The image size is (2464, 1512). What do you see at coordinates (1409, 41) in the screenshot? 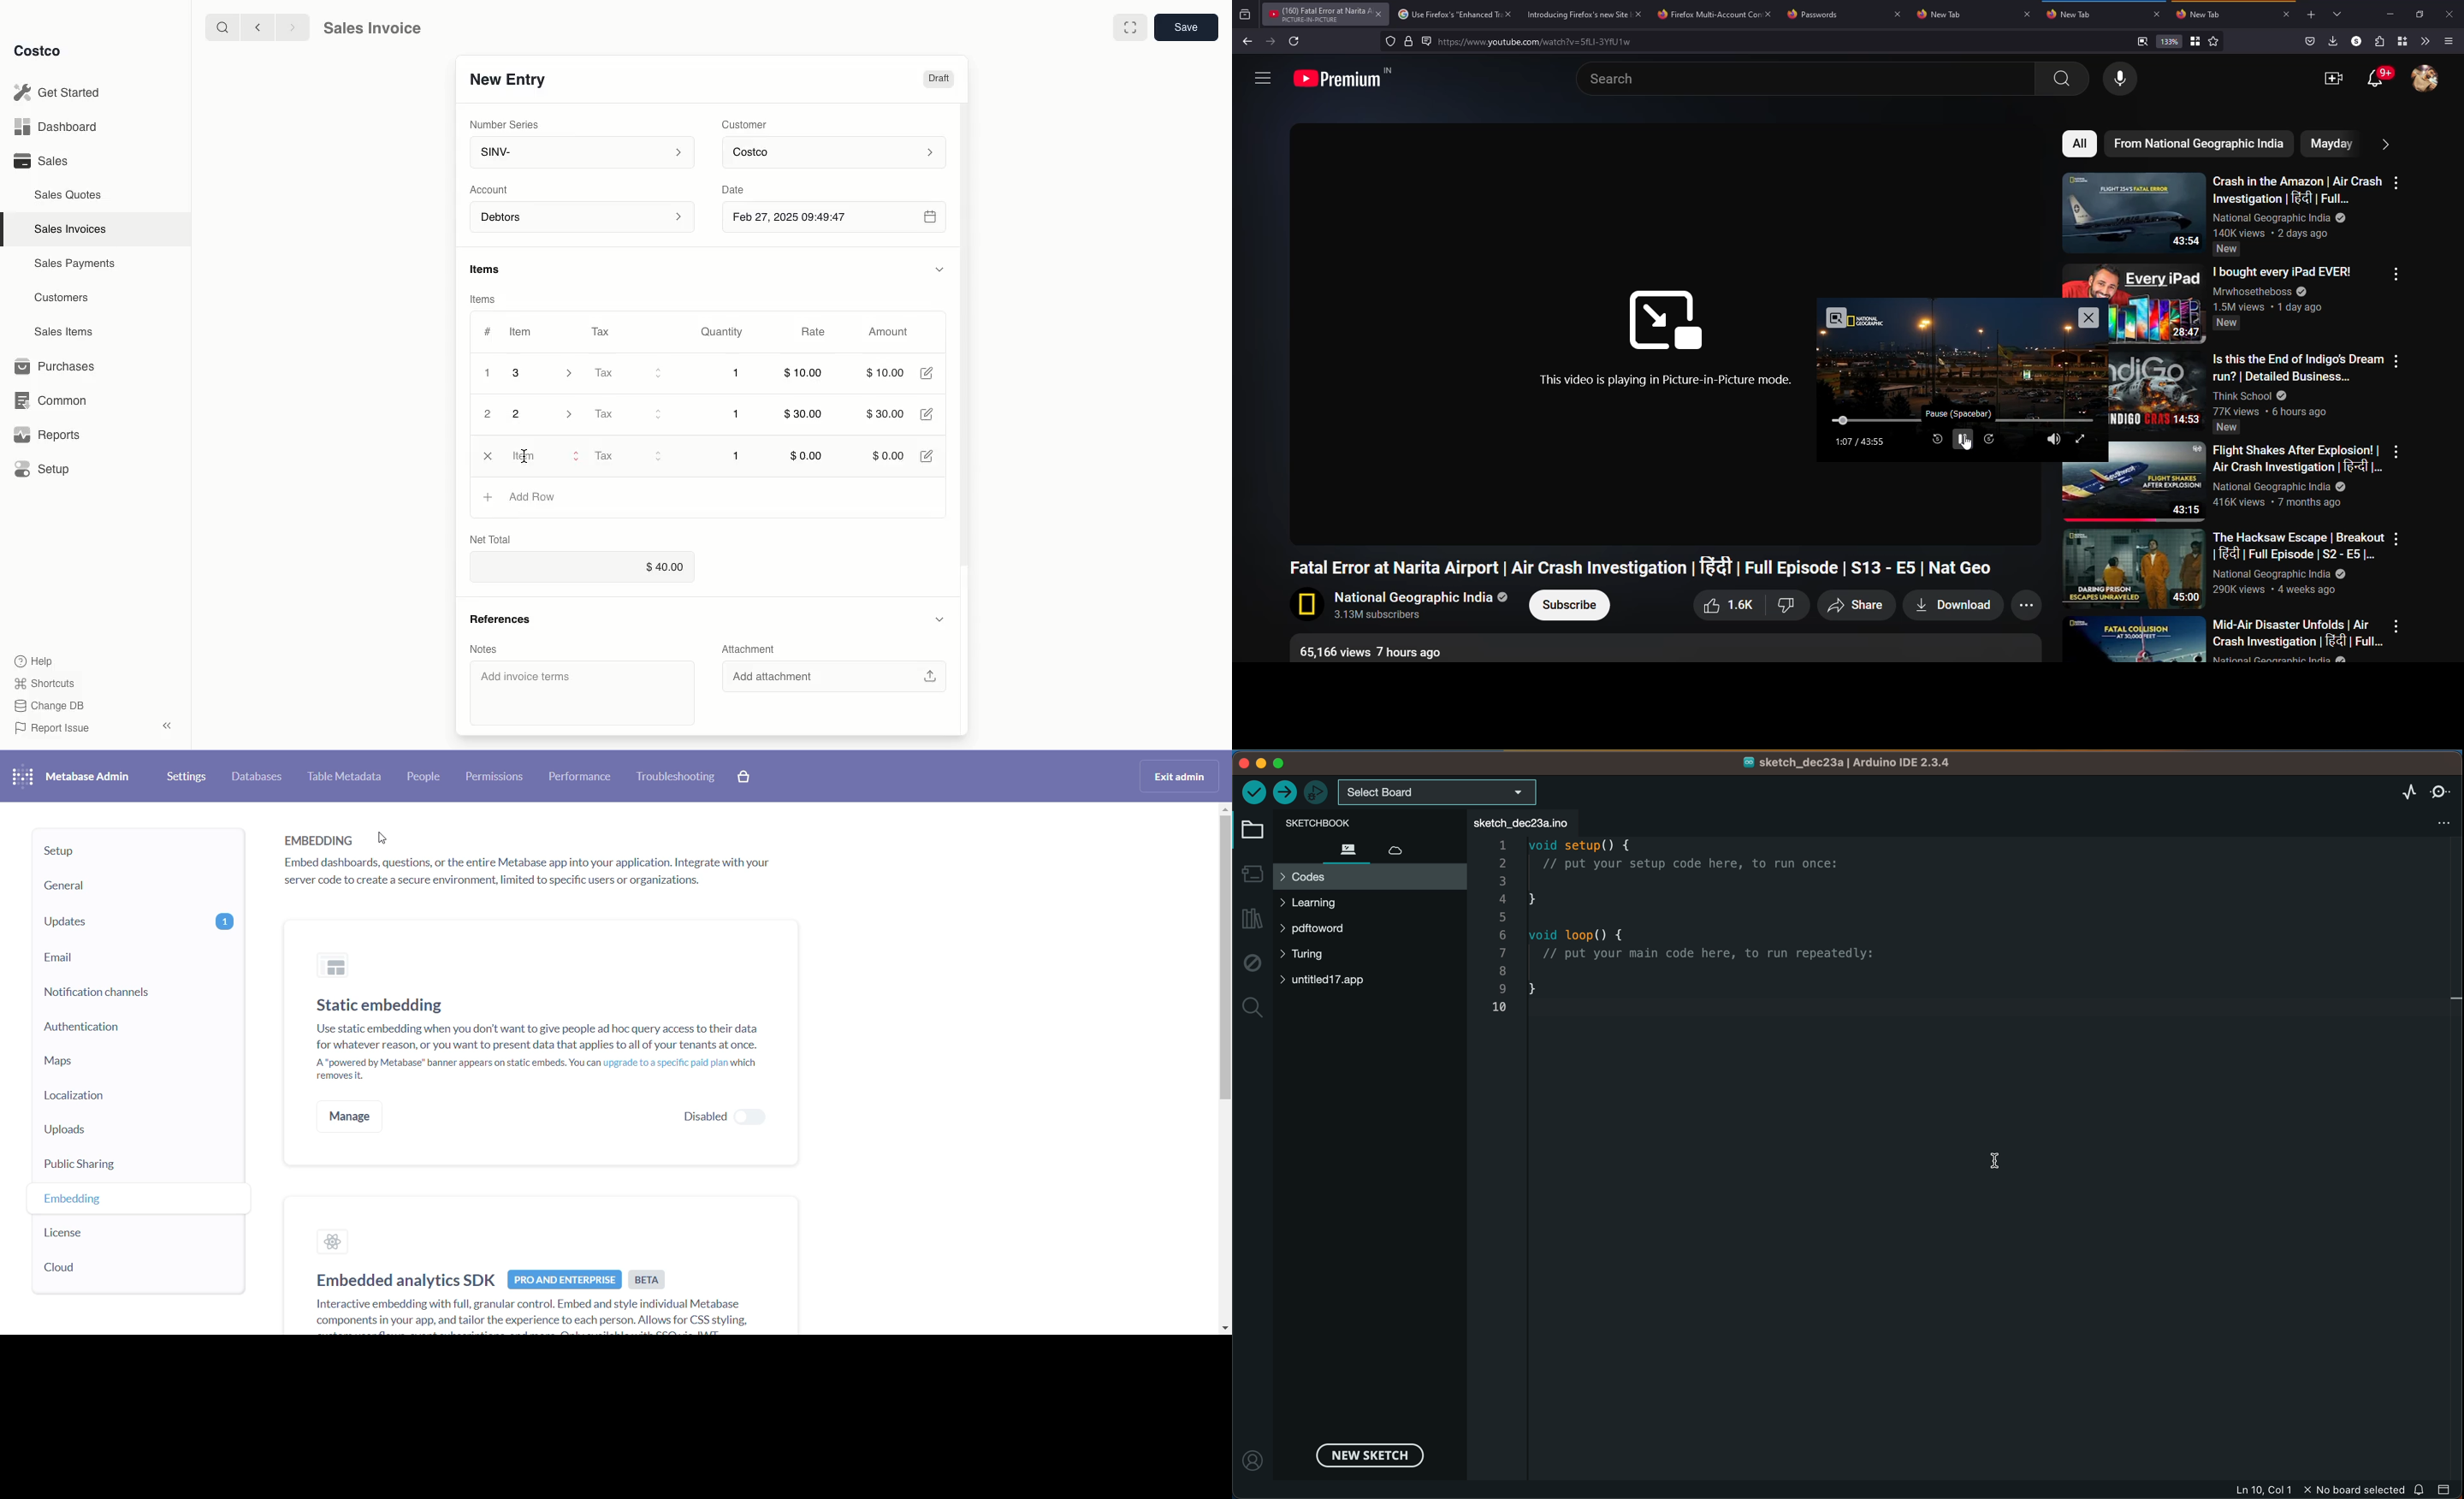
I see `lock` at bounding box center [1409, 41].